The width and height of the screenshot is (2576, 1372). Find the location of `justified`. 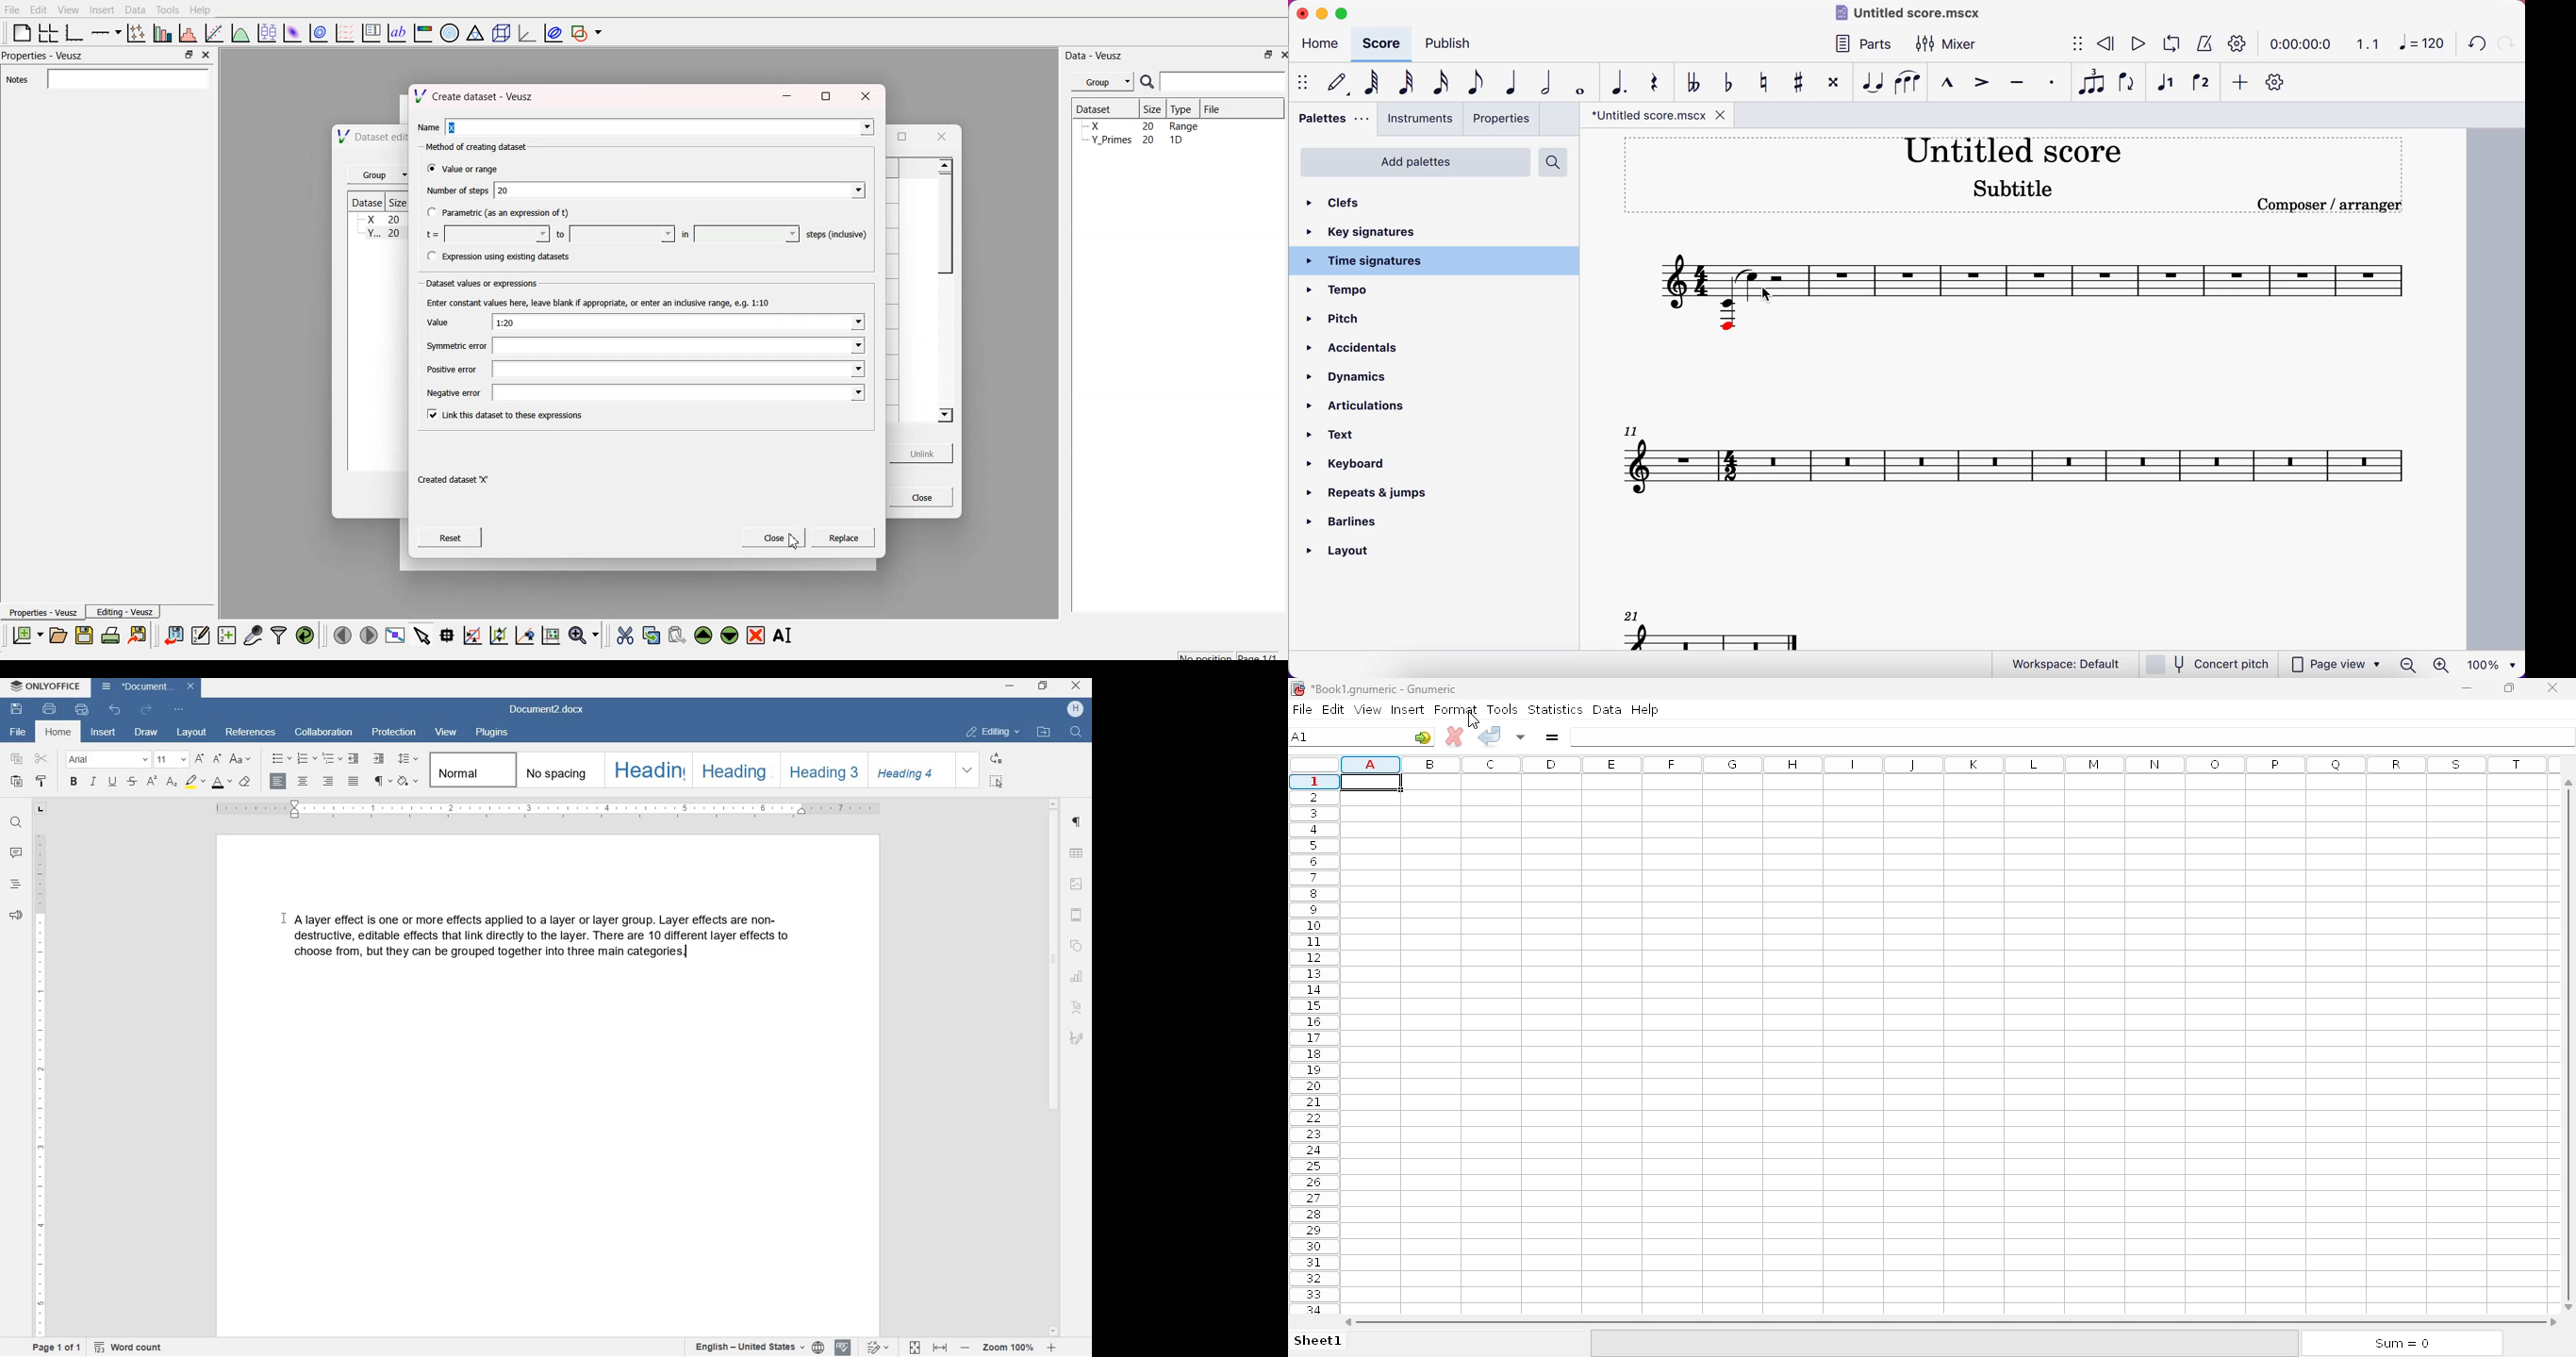

justified is located at coordinates (355, 781).